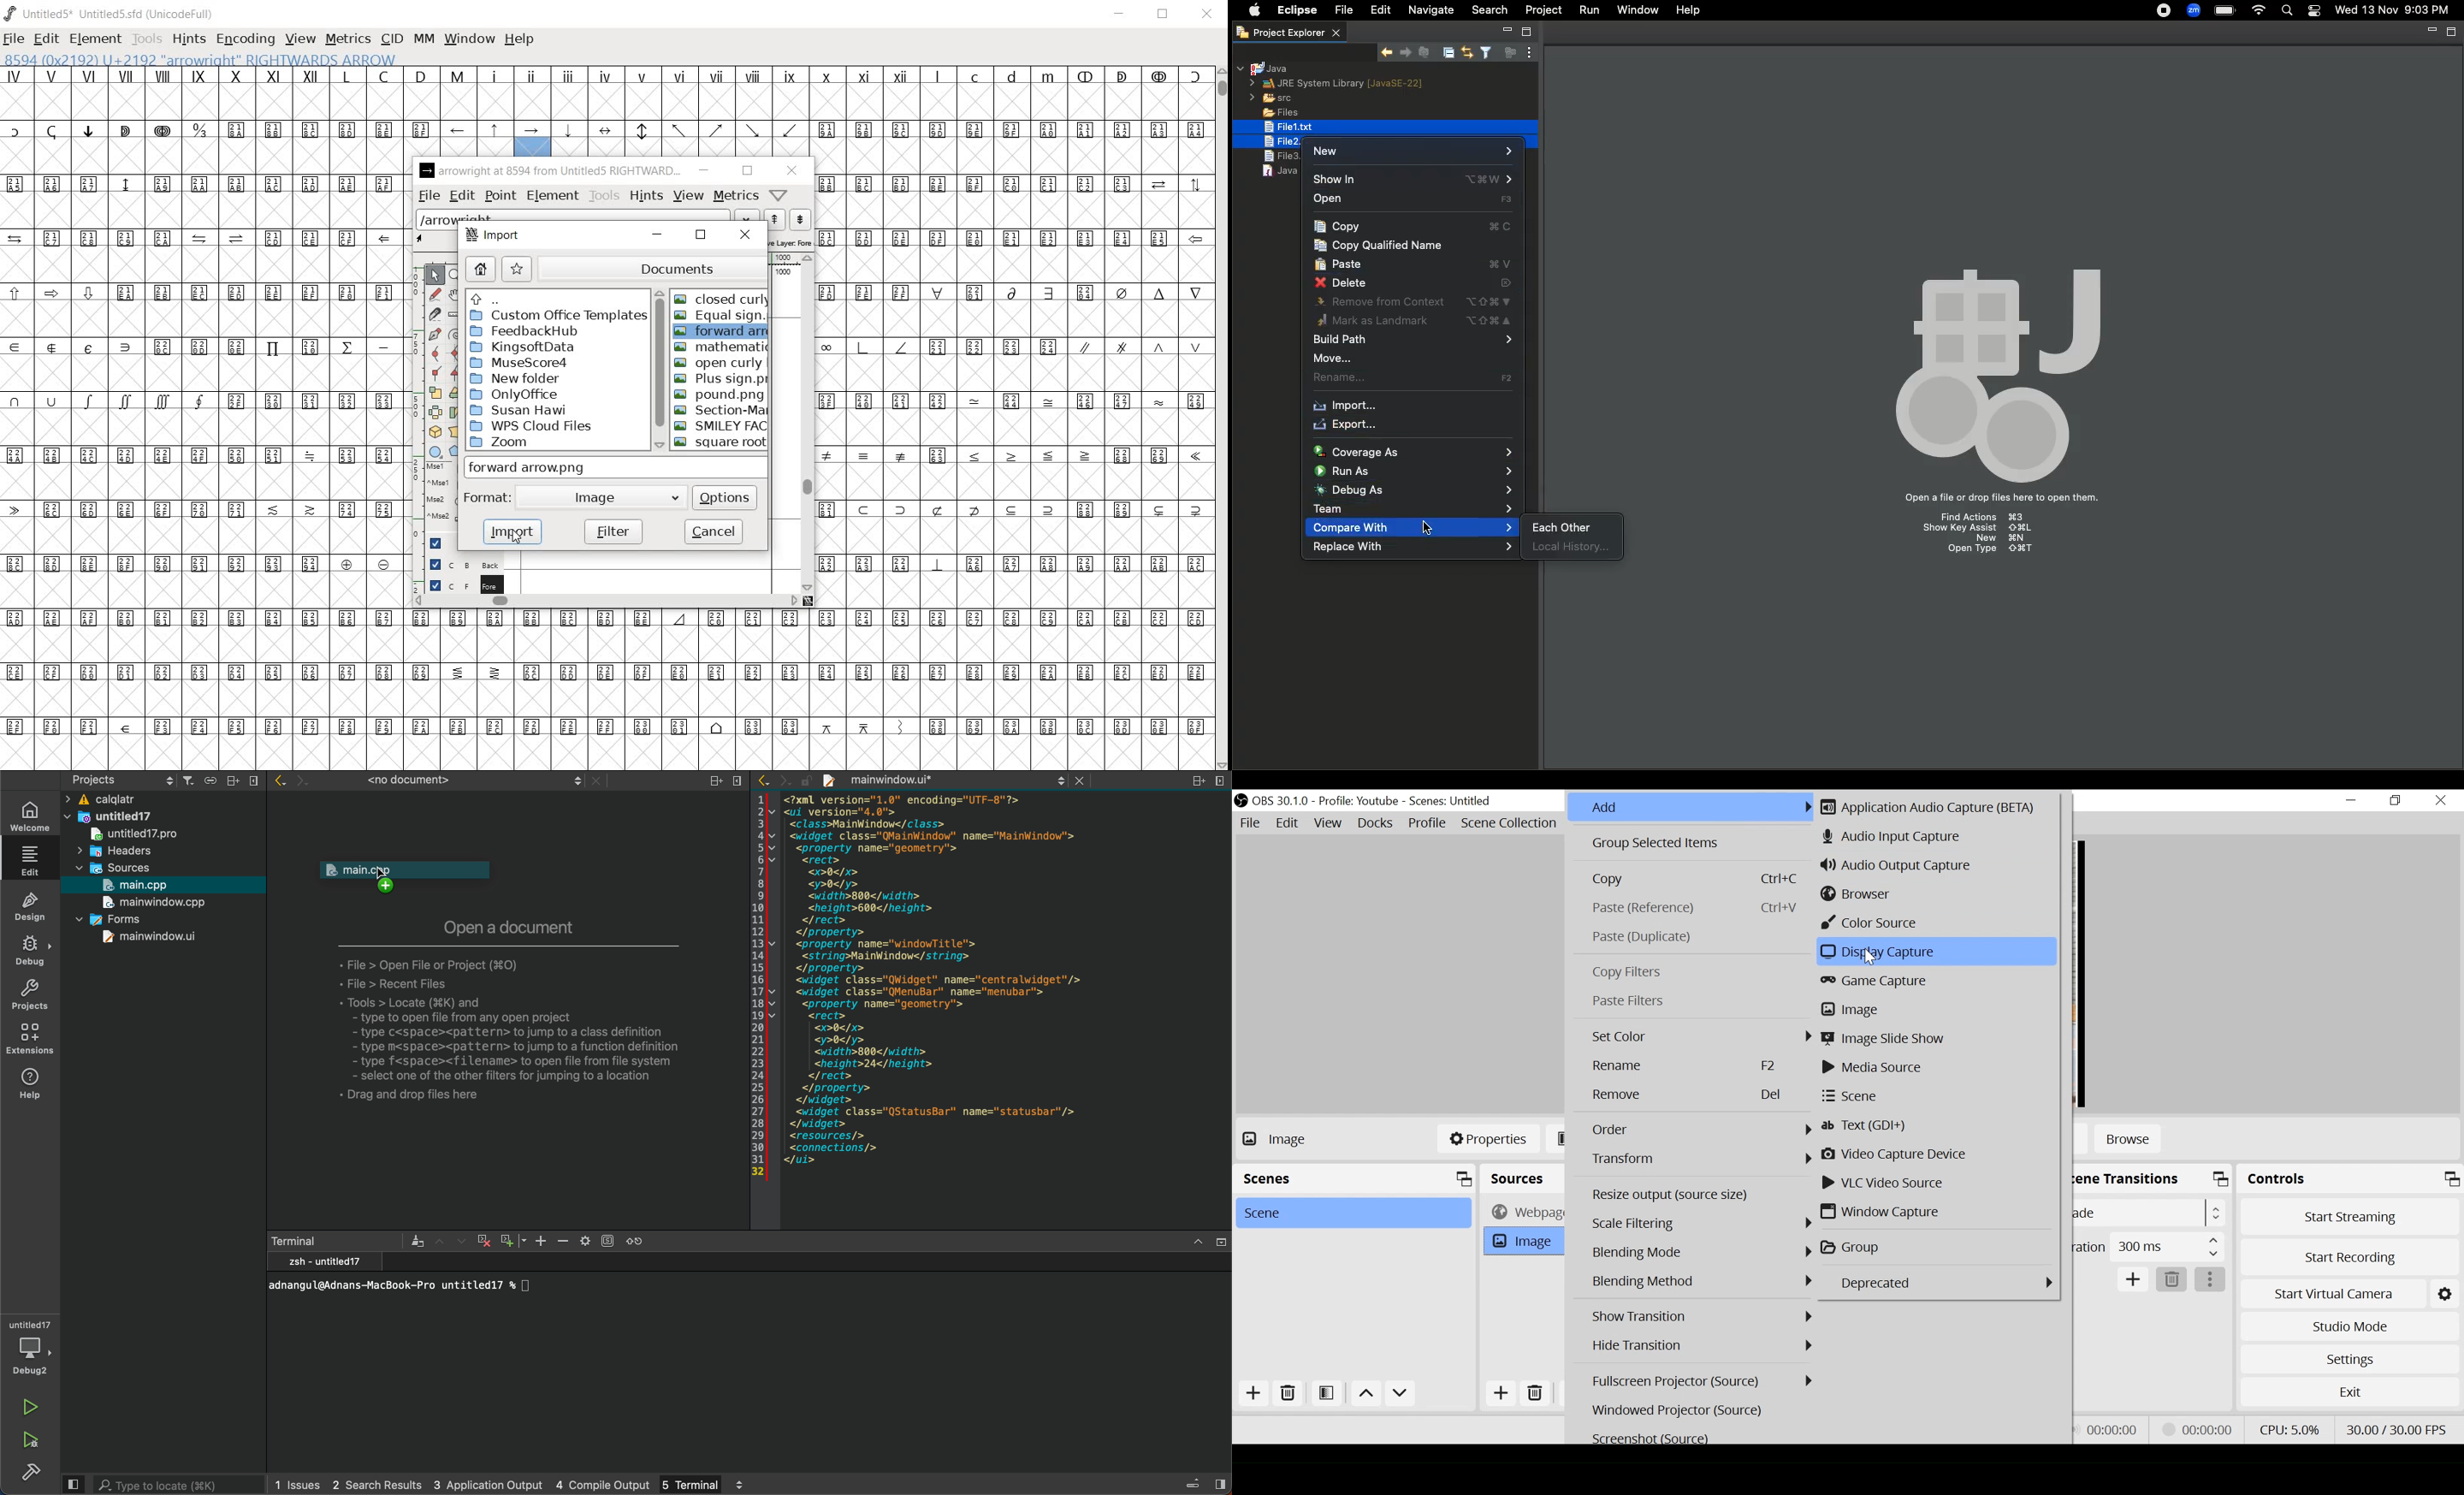  I want to click on gylph characters, so click(478, 93).